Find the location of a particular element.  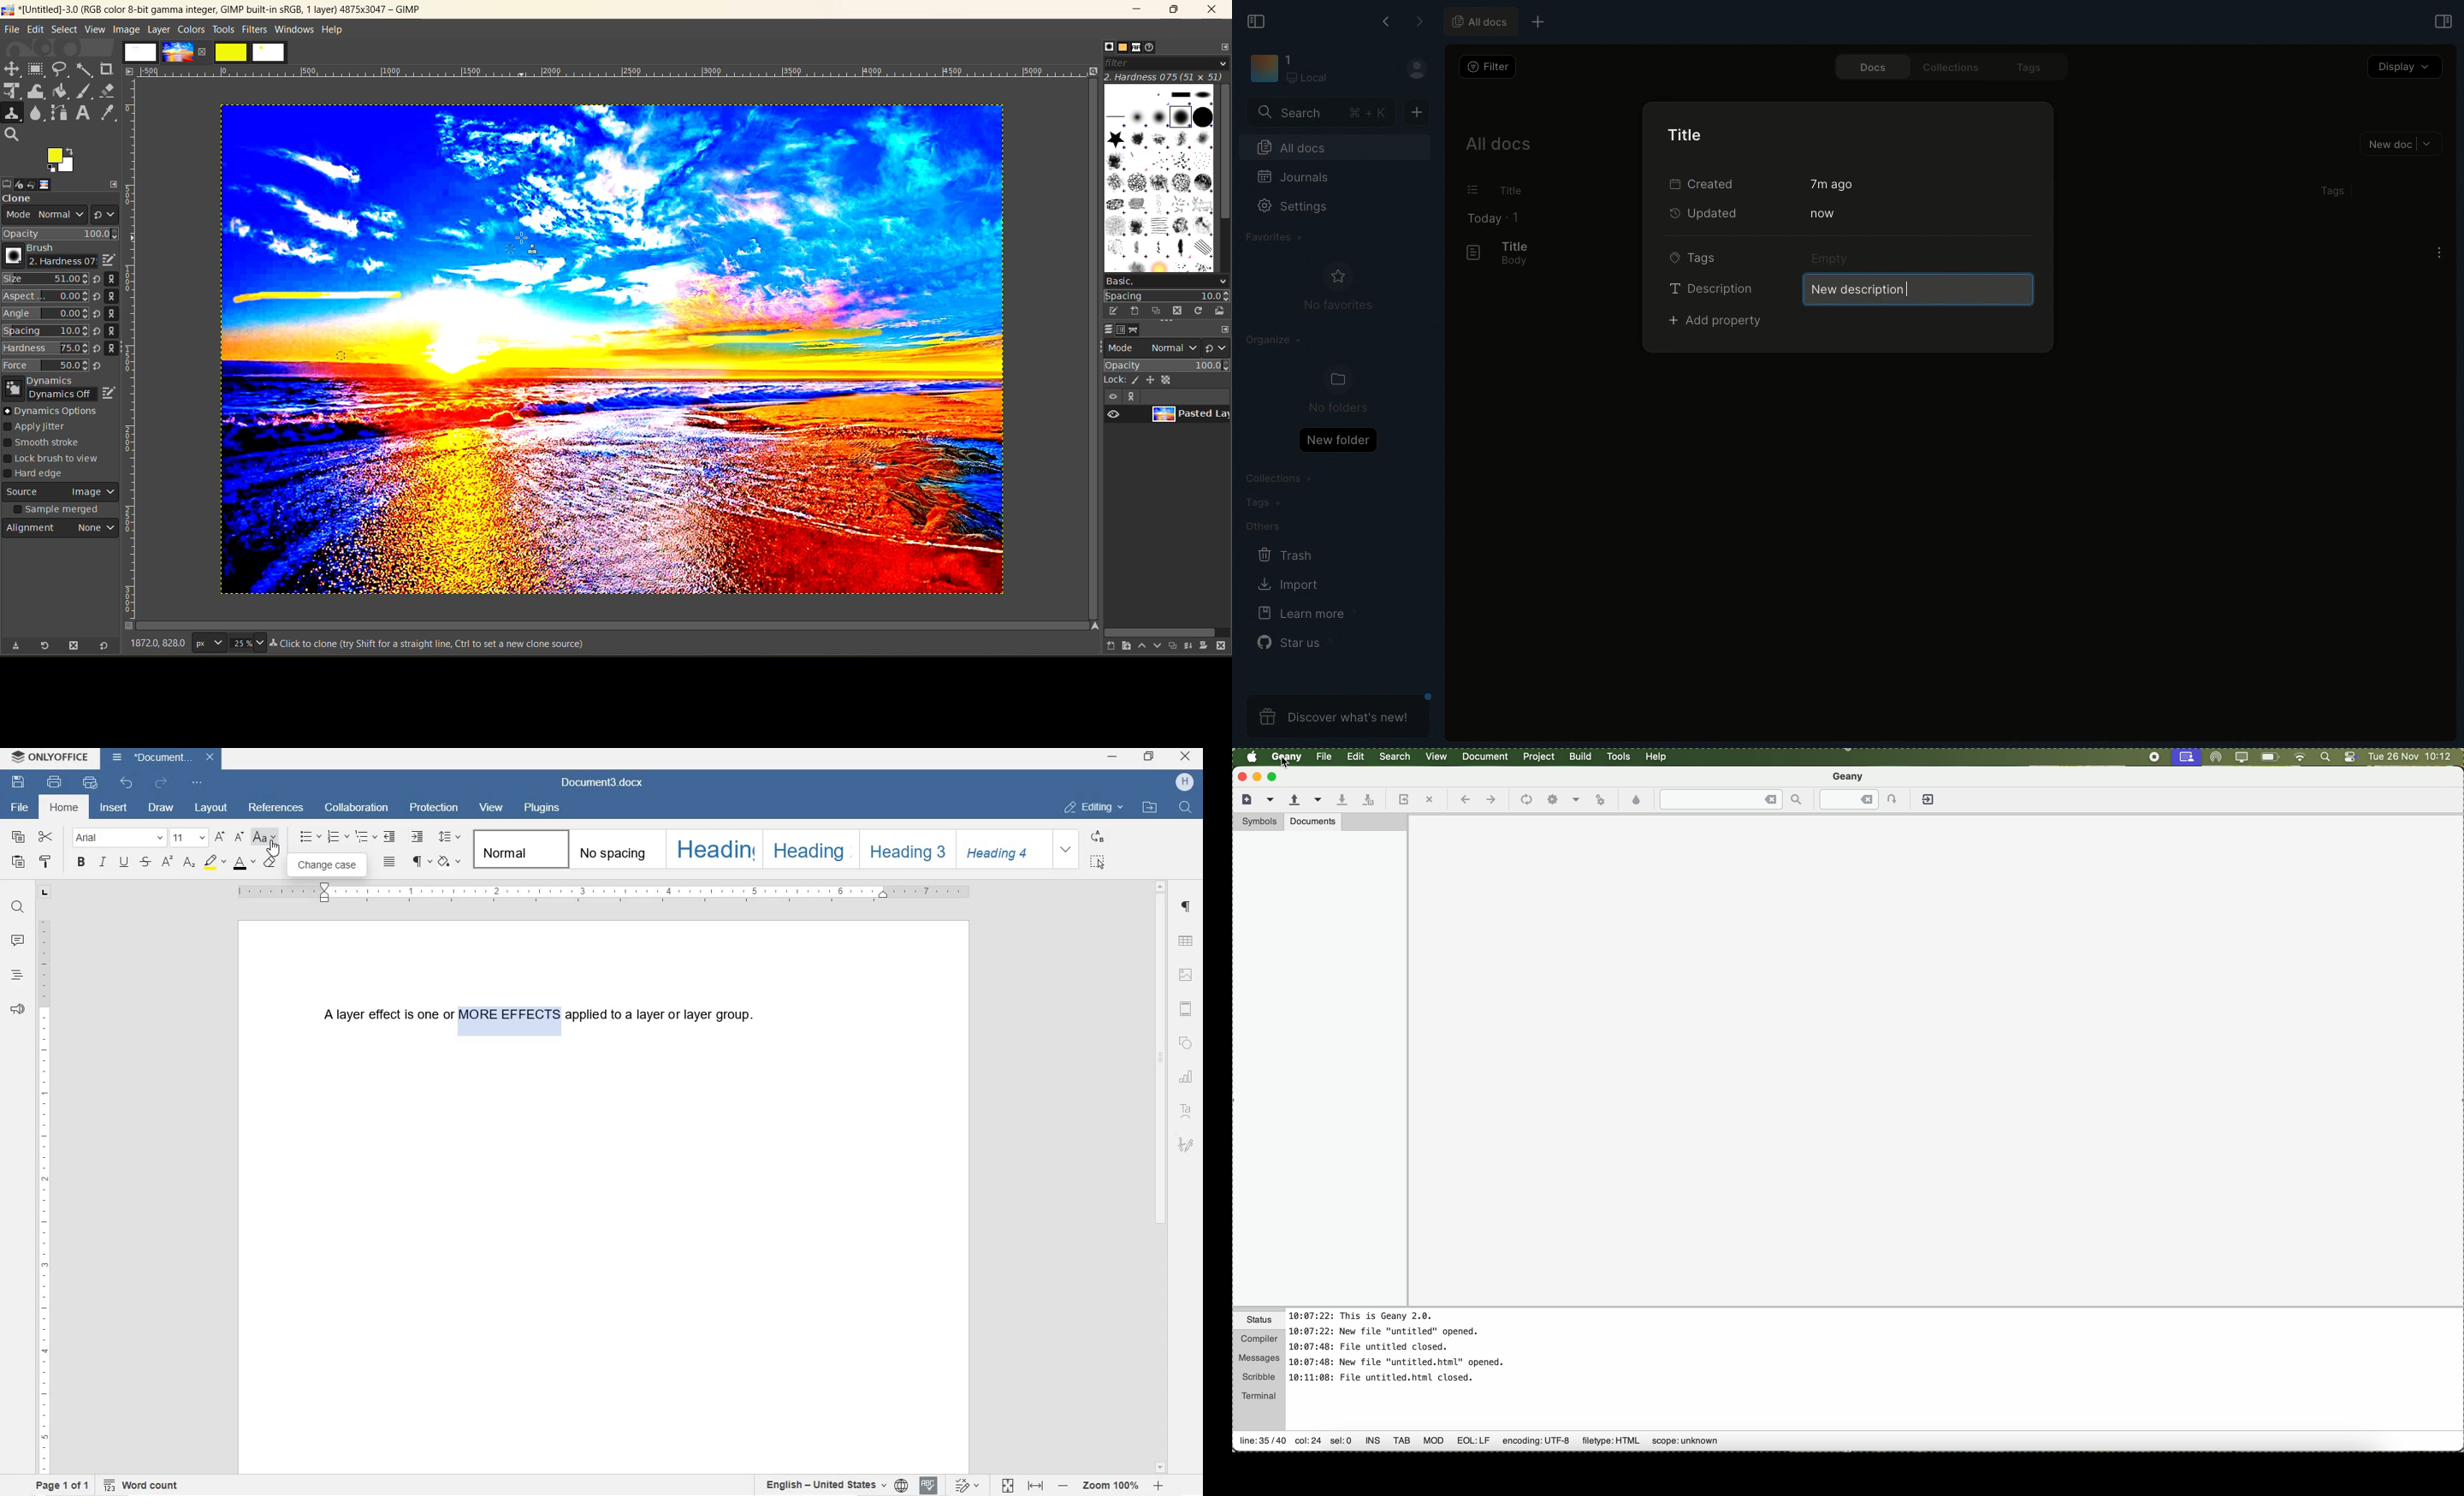

maximize is located at coordinates (1173, 10).